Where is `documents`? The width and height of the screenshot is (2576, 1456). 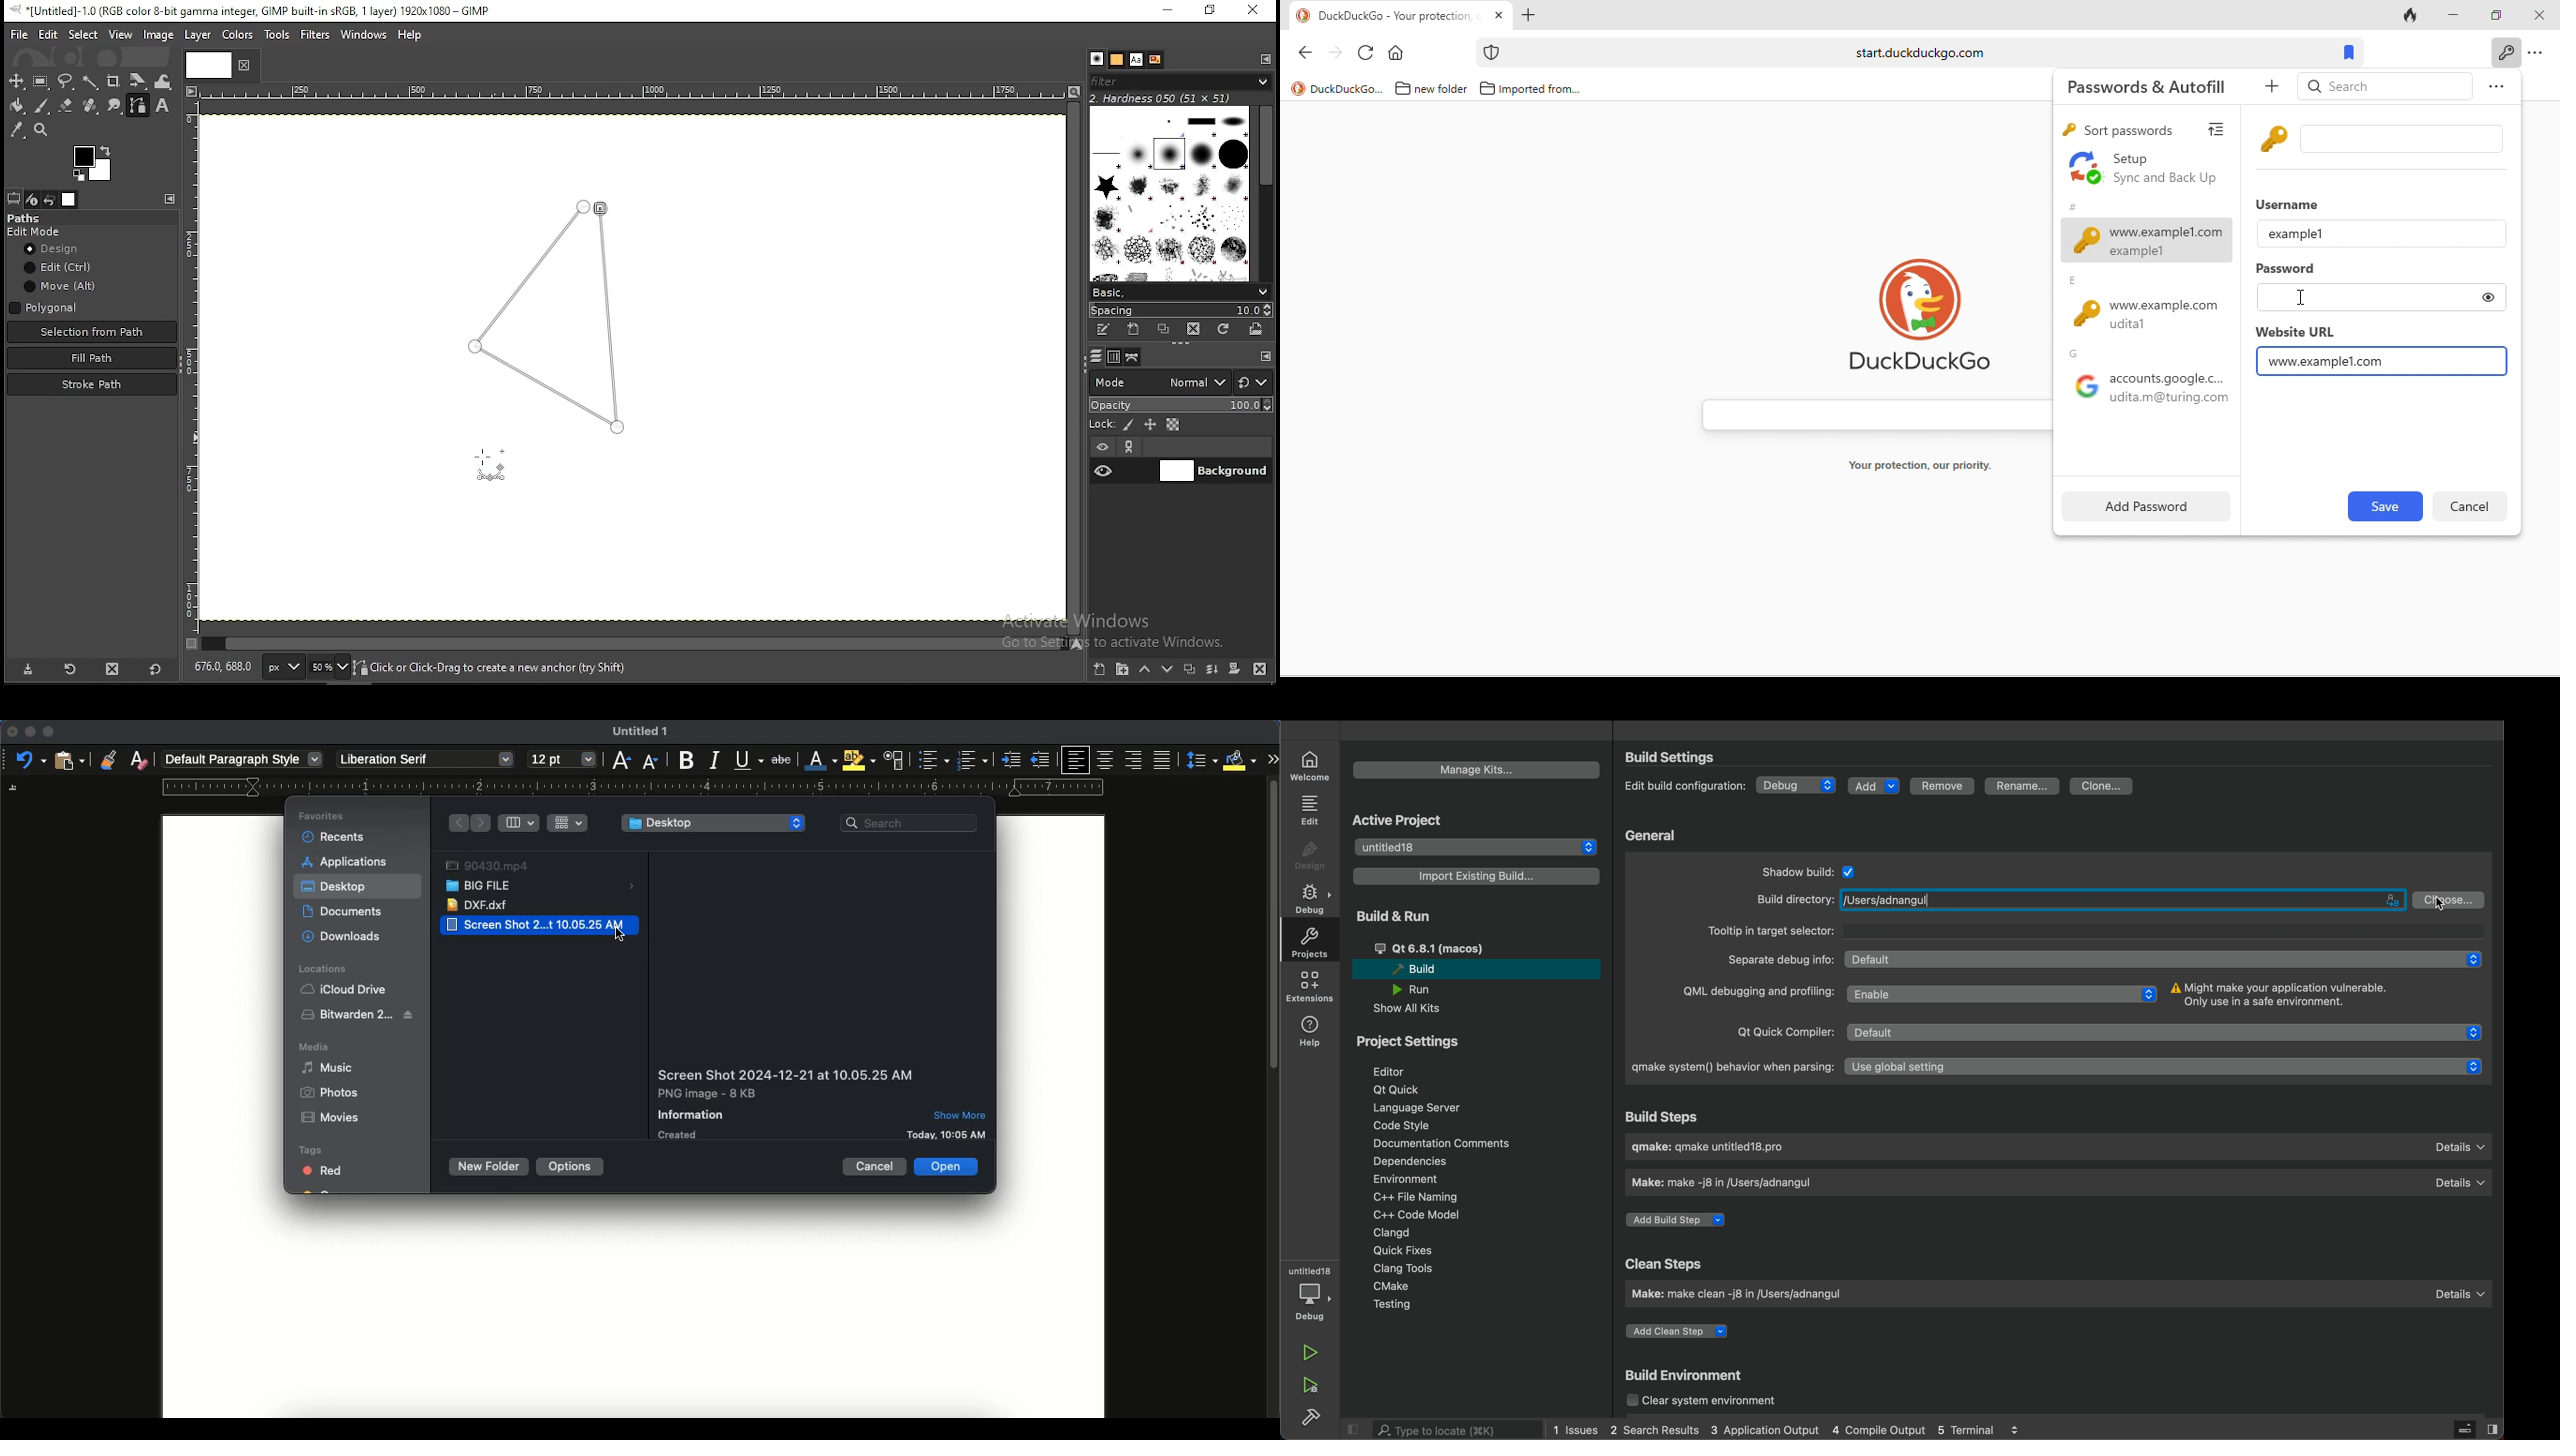 documents is located at coordinates (348, 911).